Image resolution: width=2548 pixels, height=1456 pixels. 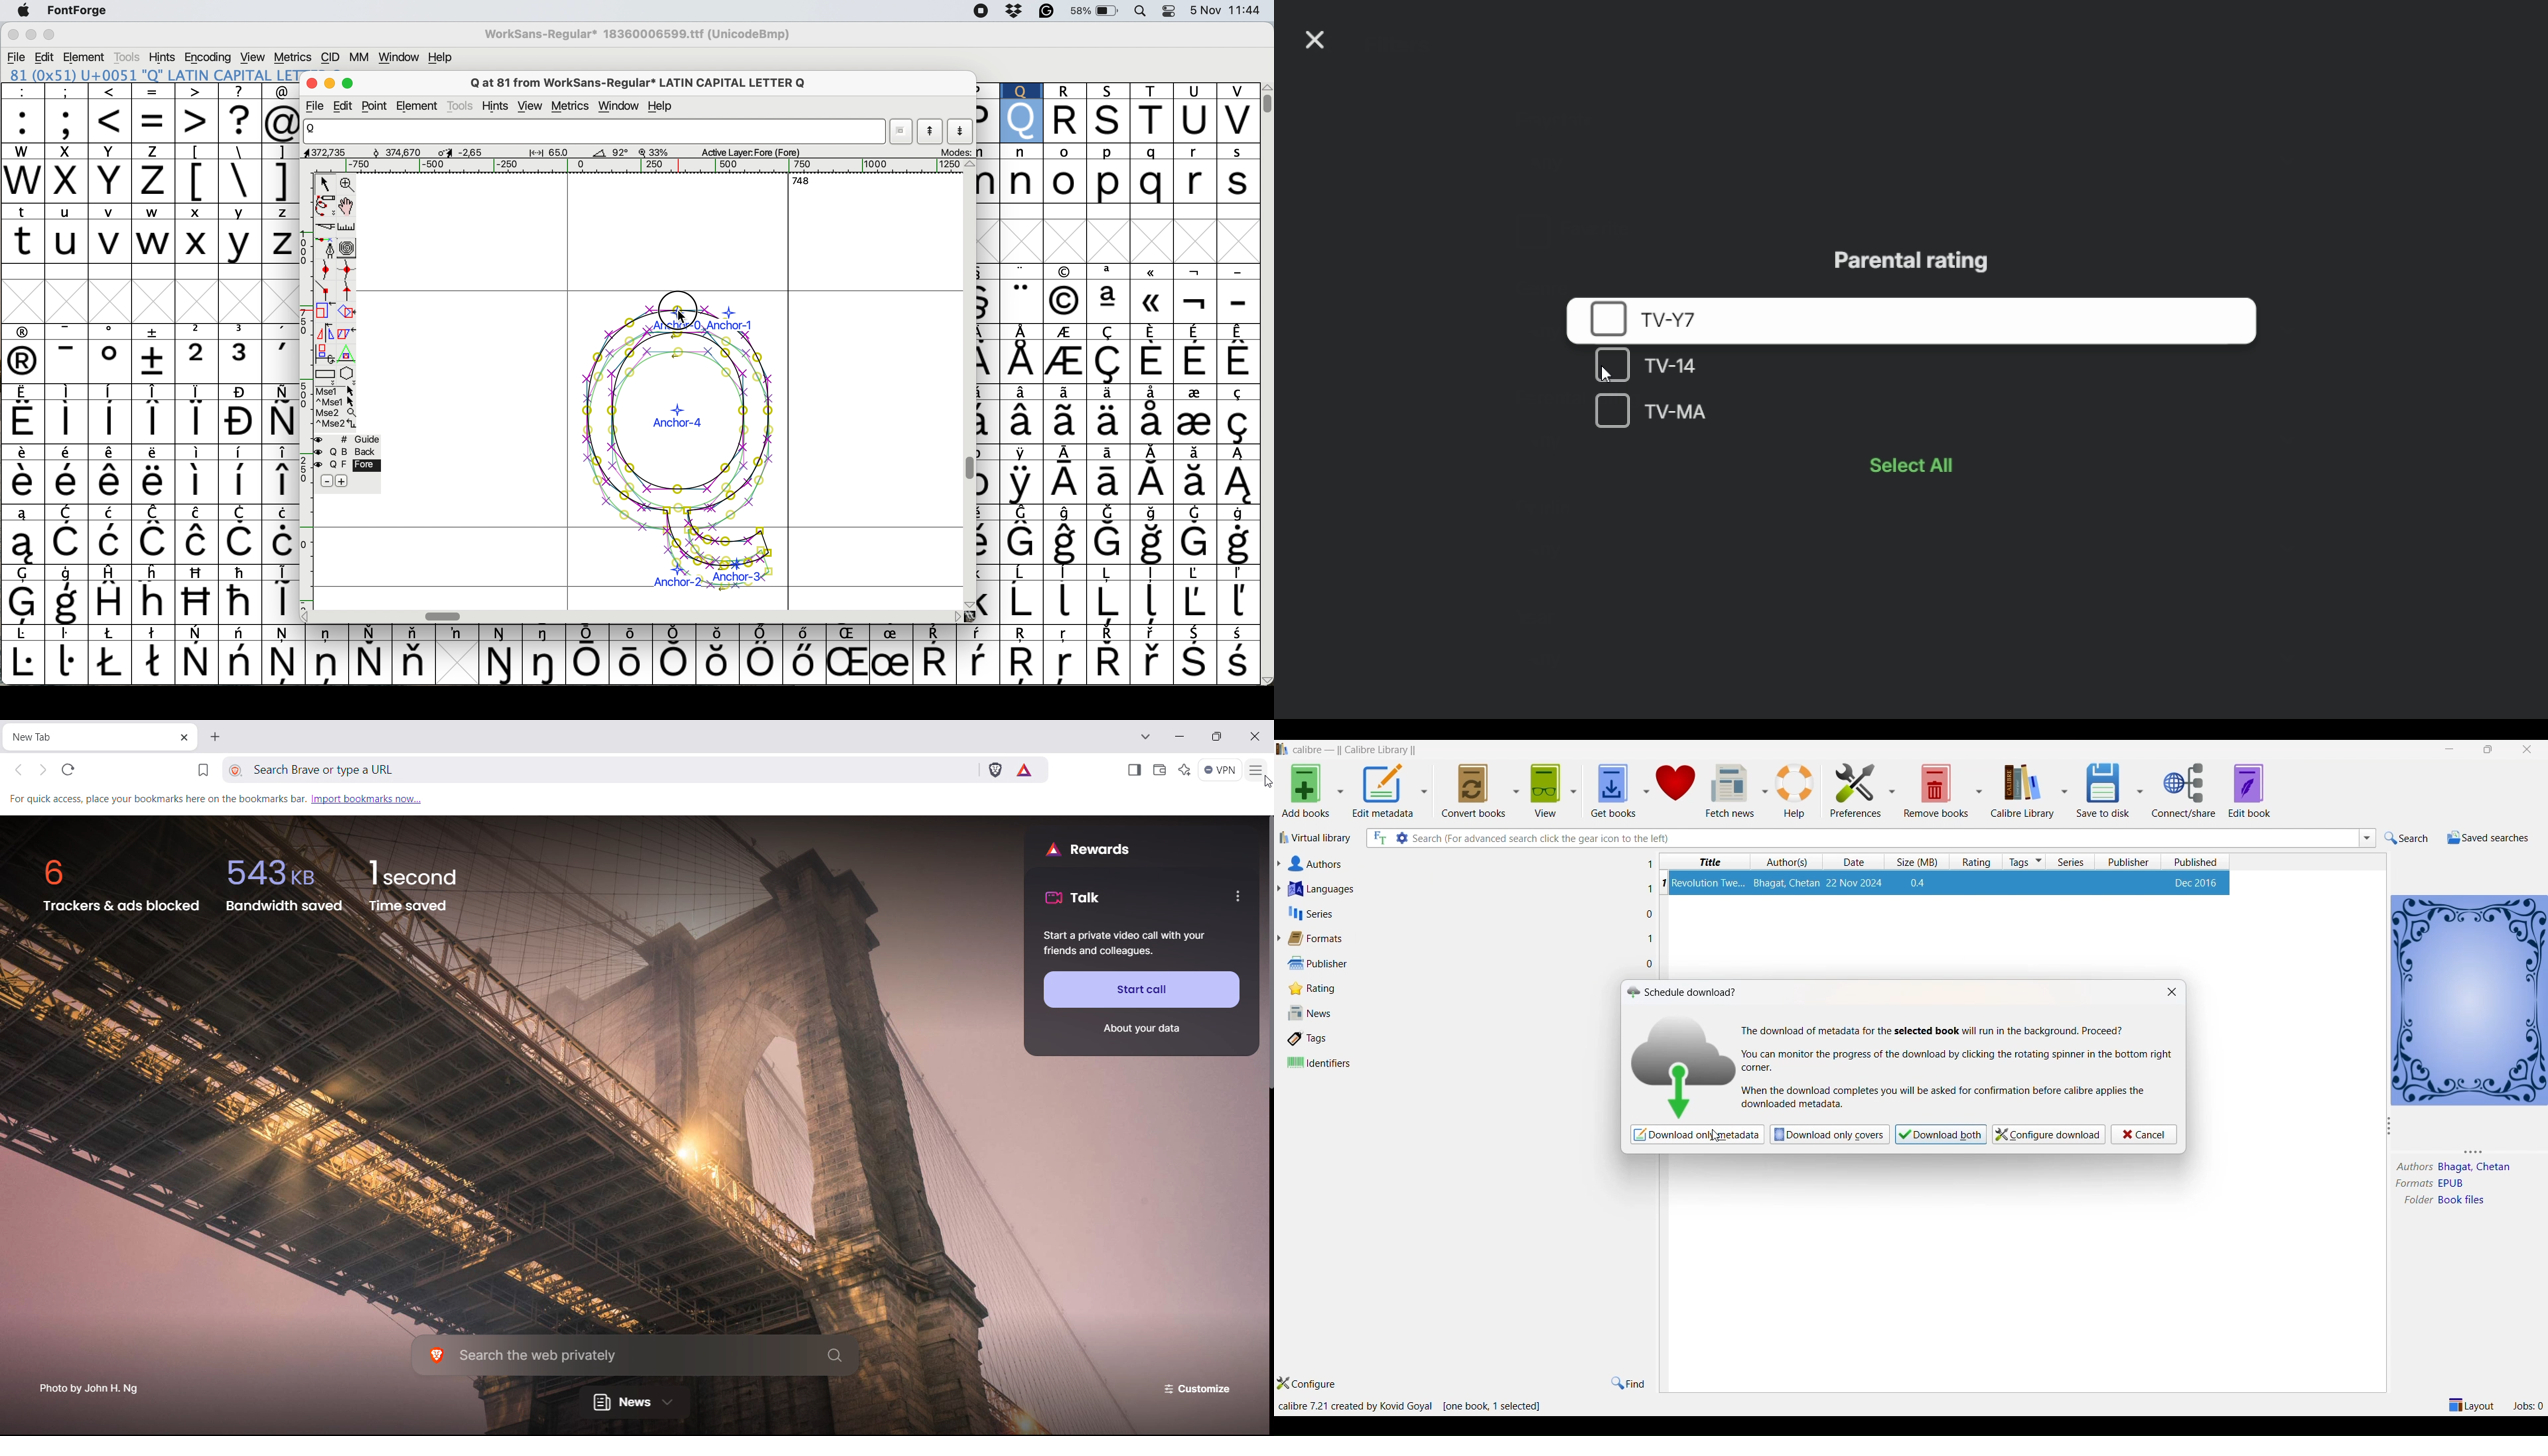 I want to click on get books, so click(x=1610, y=787).